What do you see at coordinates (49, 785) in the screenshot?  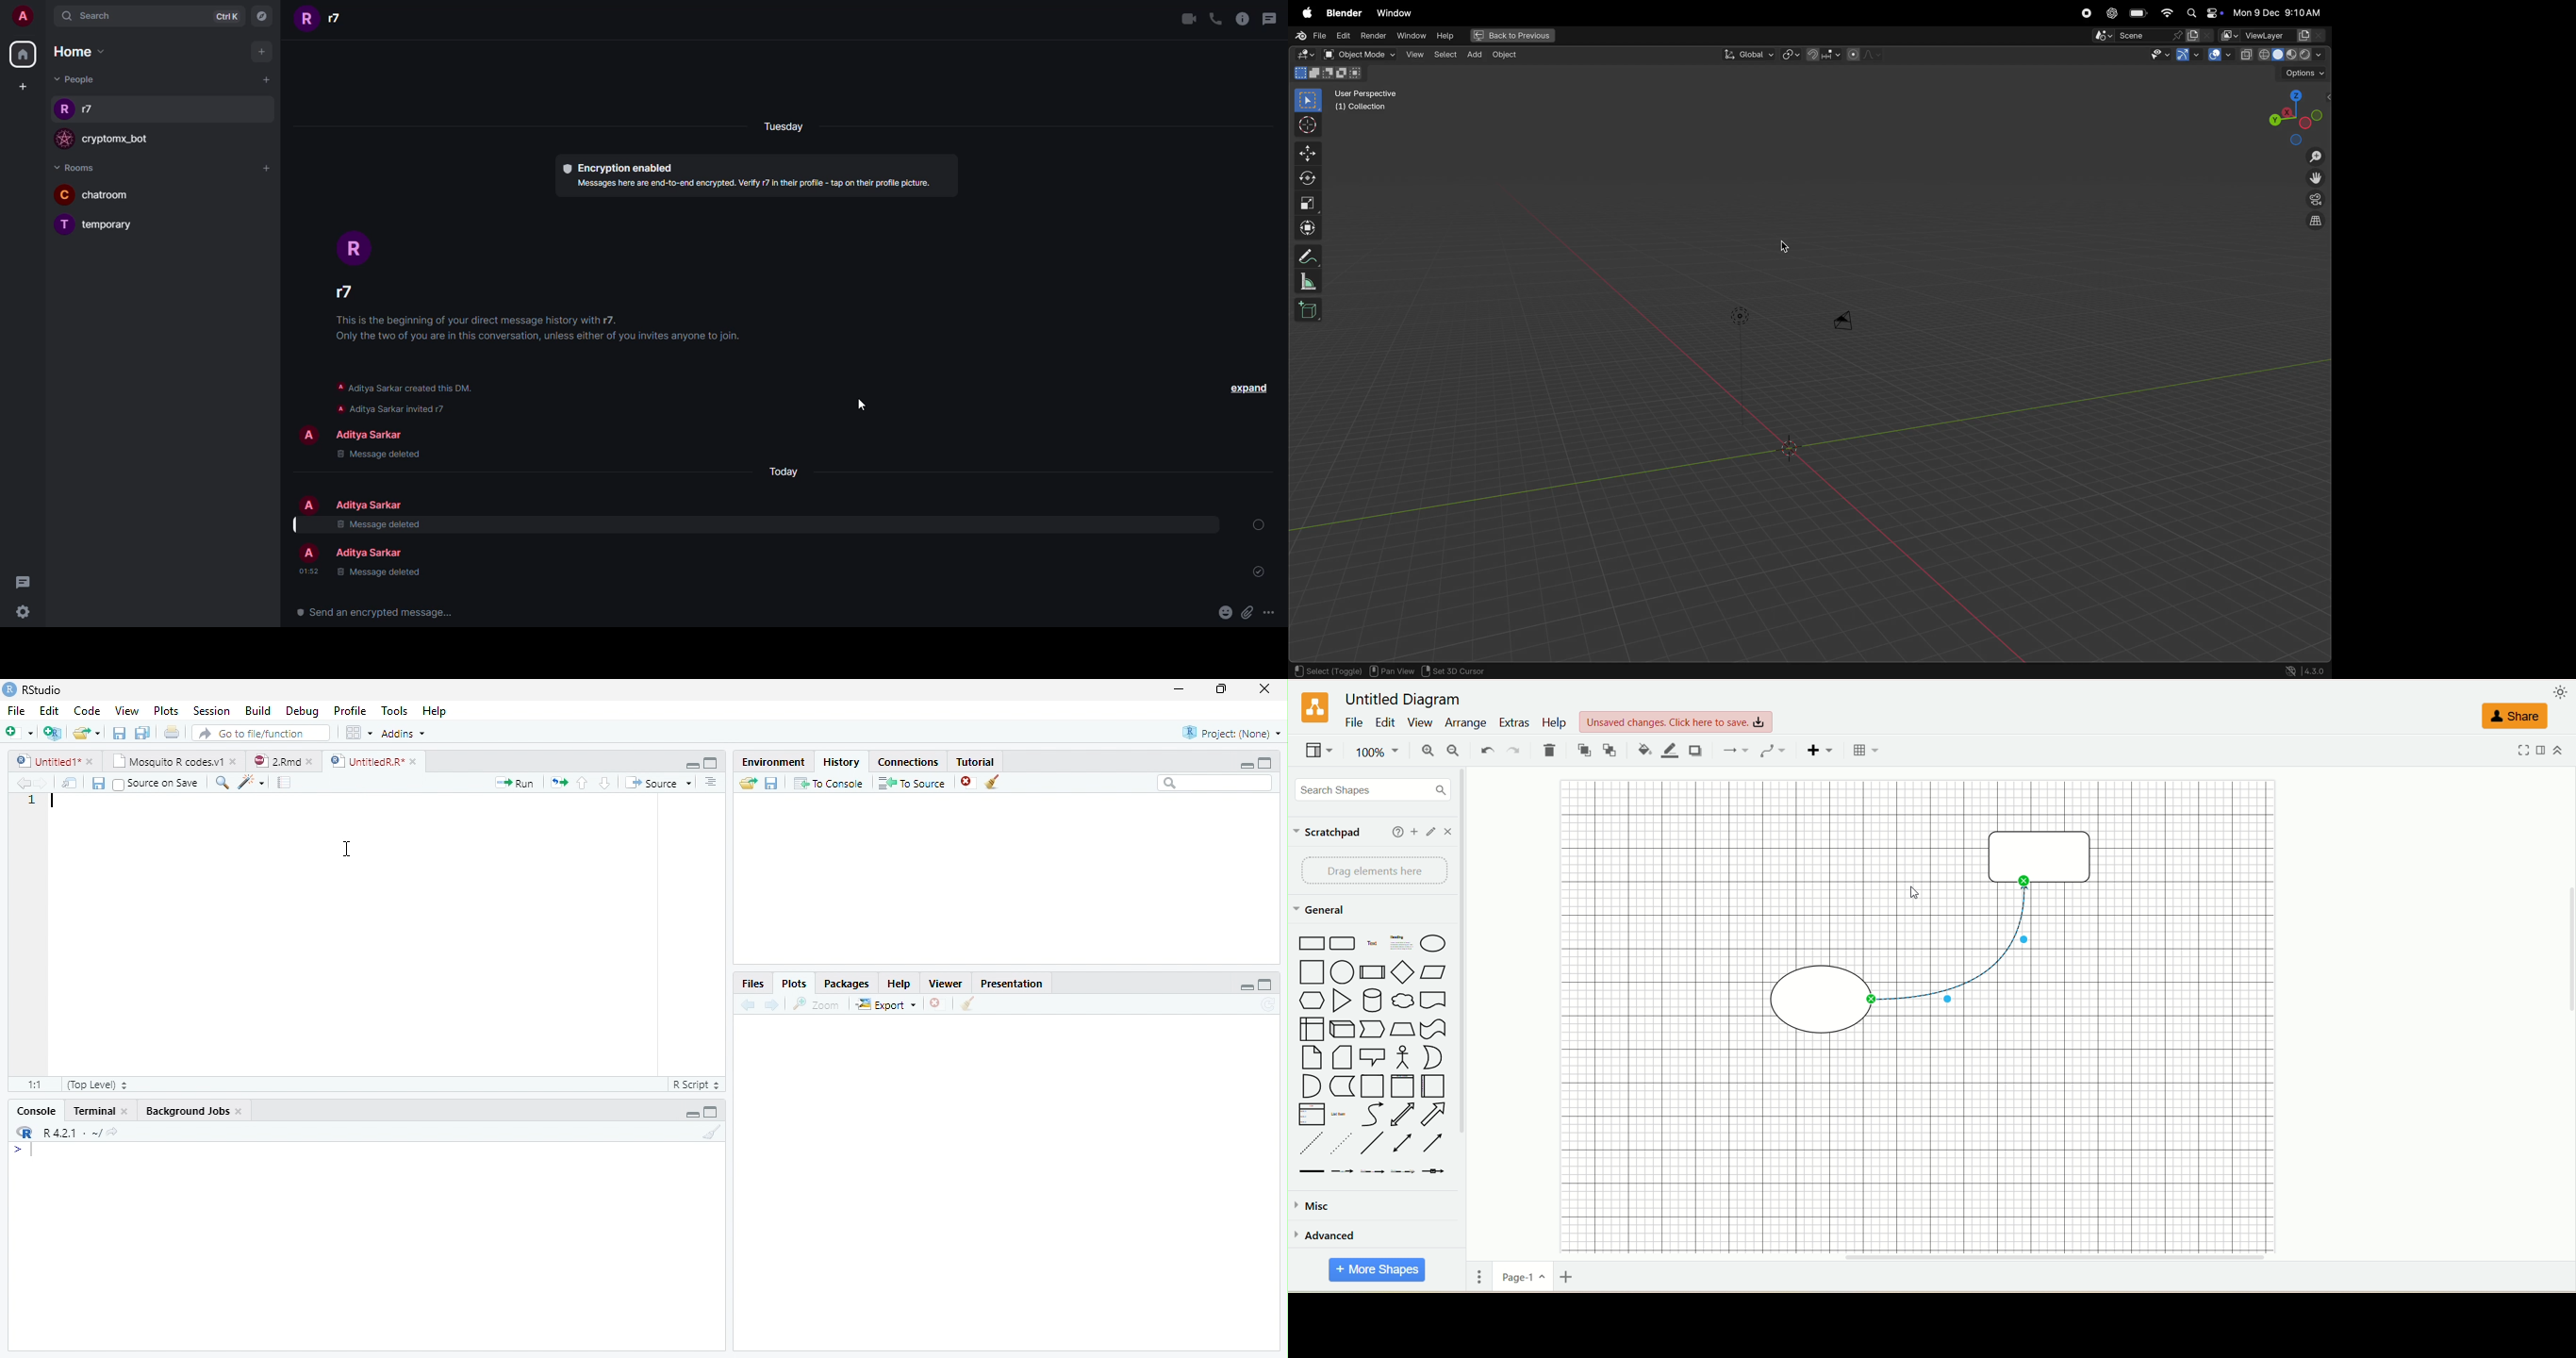 I see `next` at bounding box center [49, 785].